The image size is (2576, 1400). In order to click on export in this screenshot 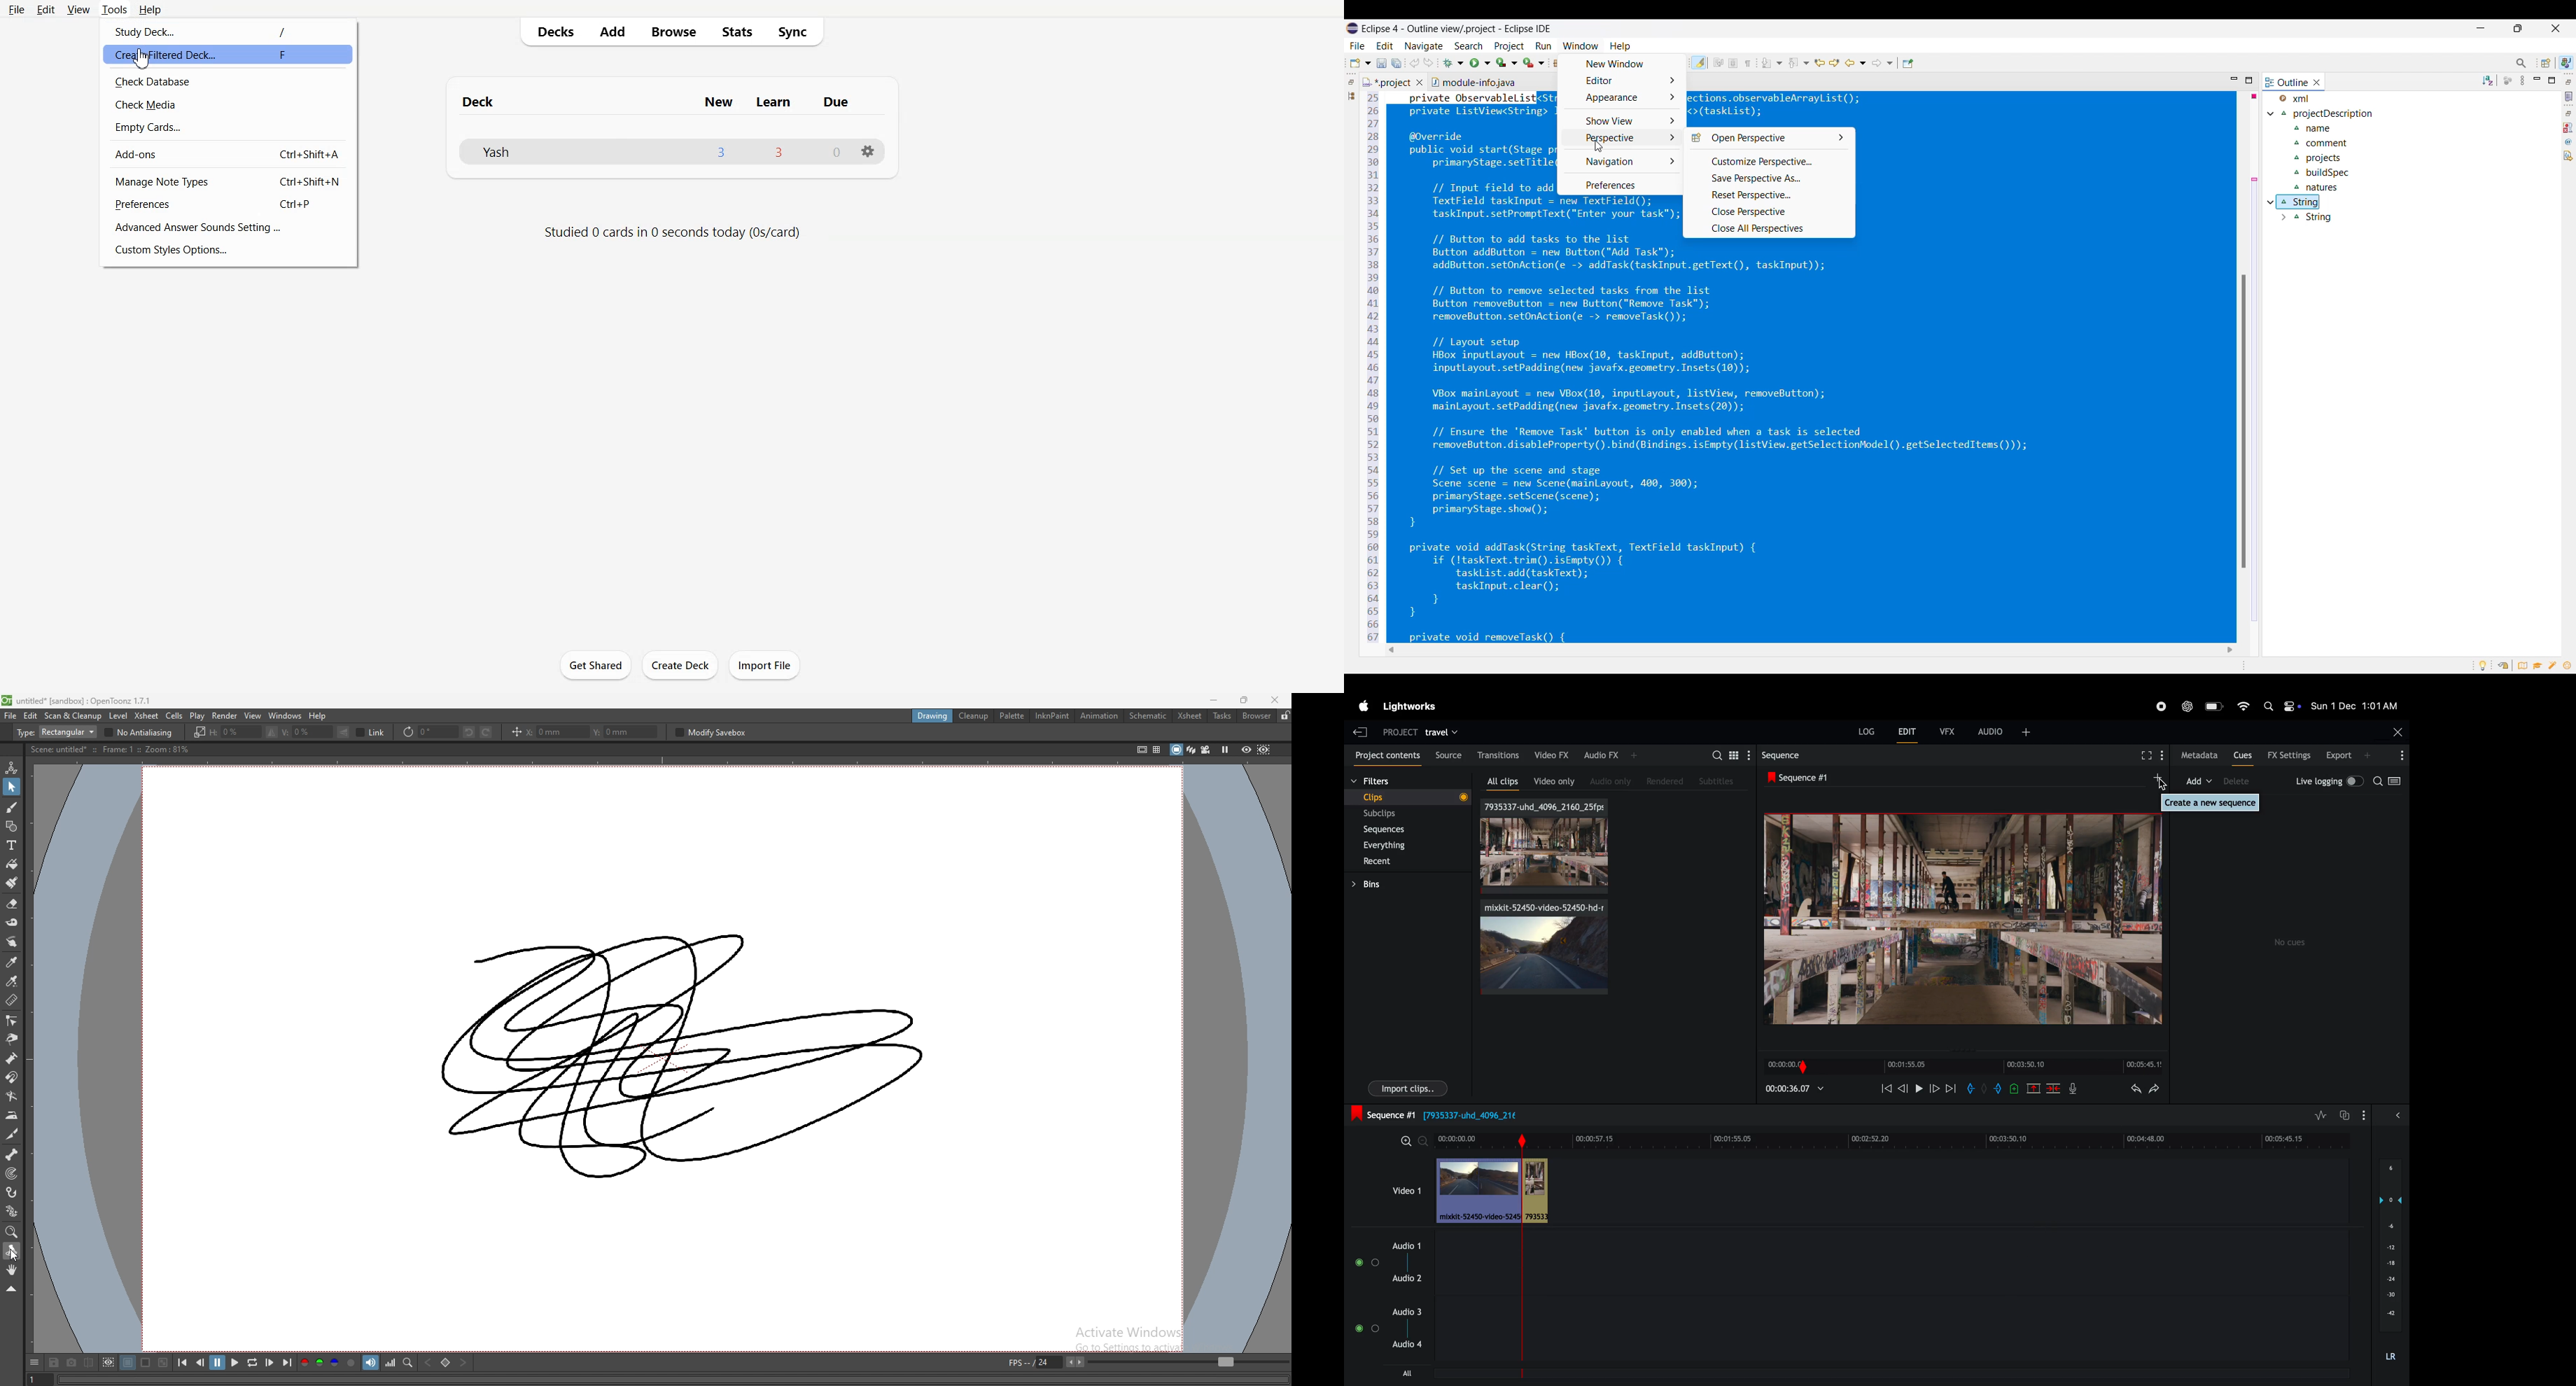, I will do `click(2349, 755)`.